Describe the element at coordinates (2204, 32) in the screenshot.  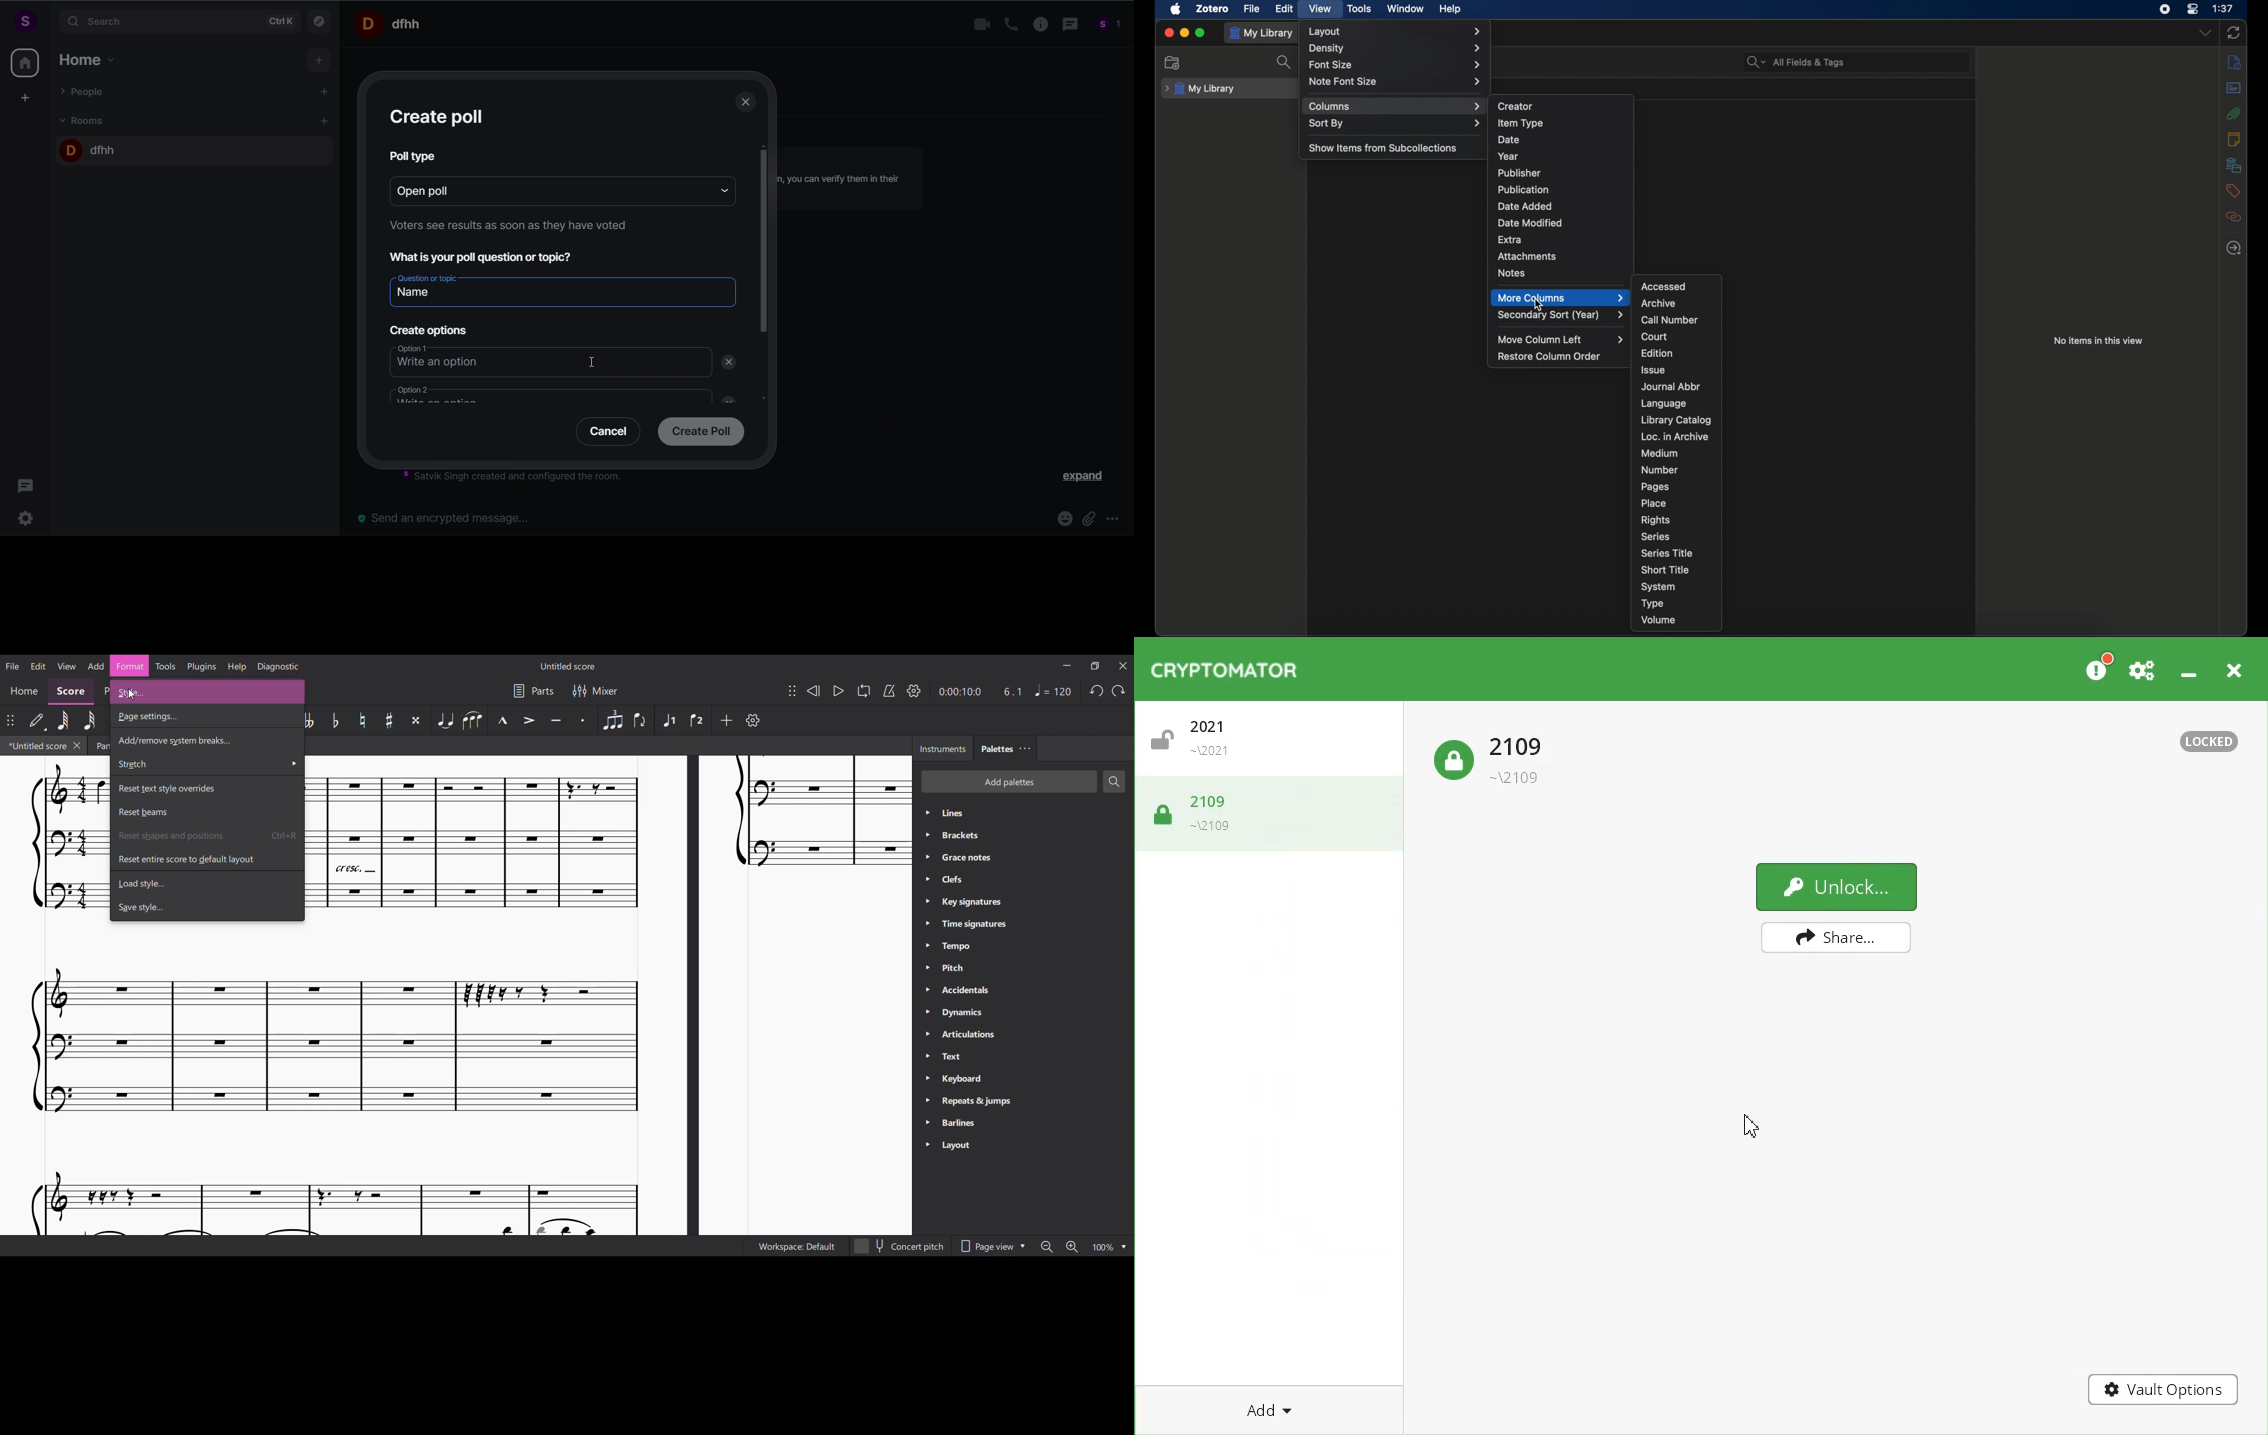
I see `dropdown` at that location.